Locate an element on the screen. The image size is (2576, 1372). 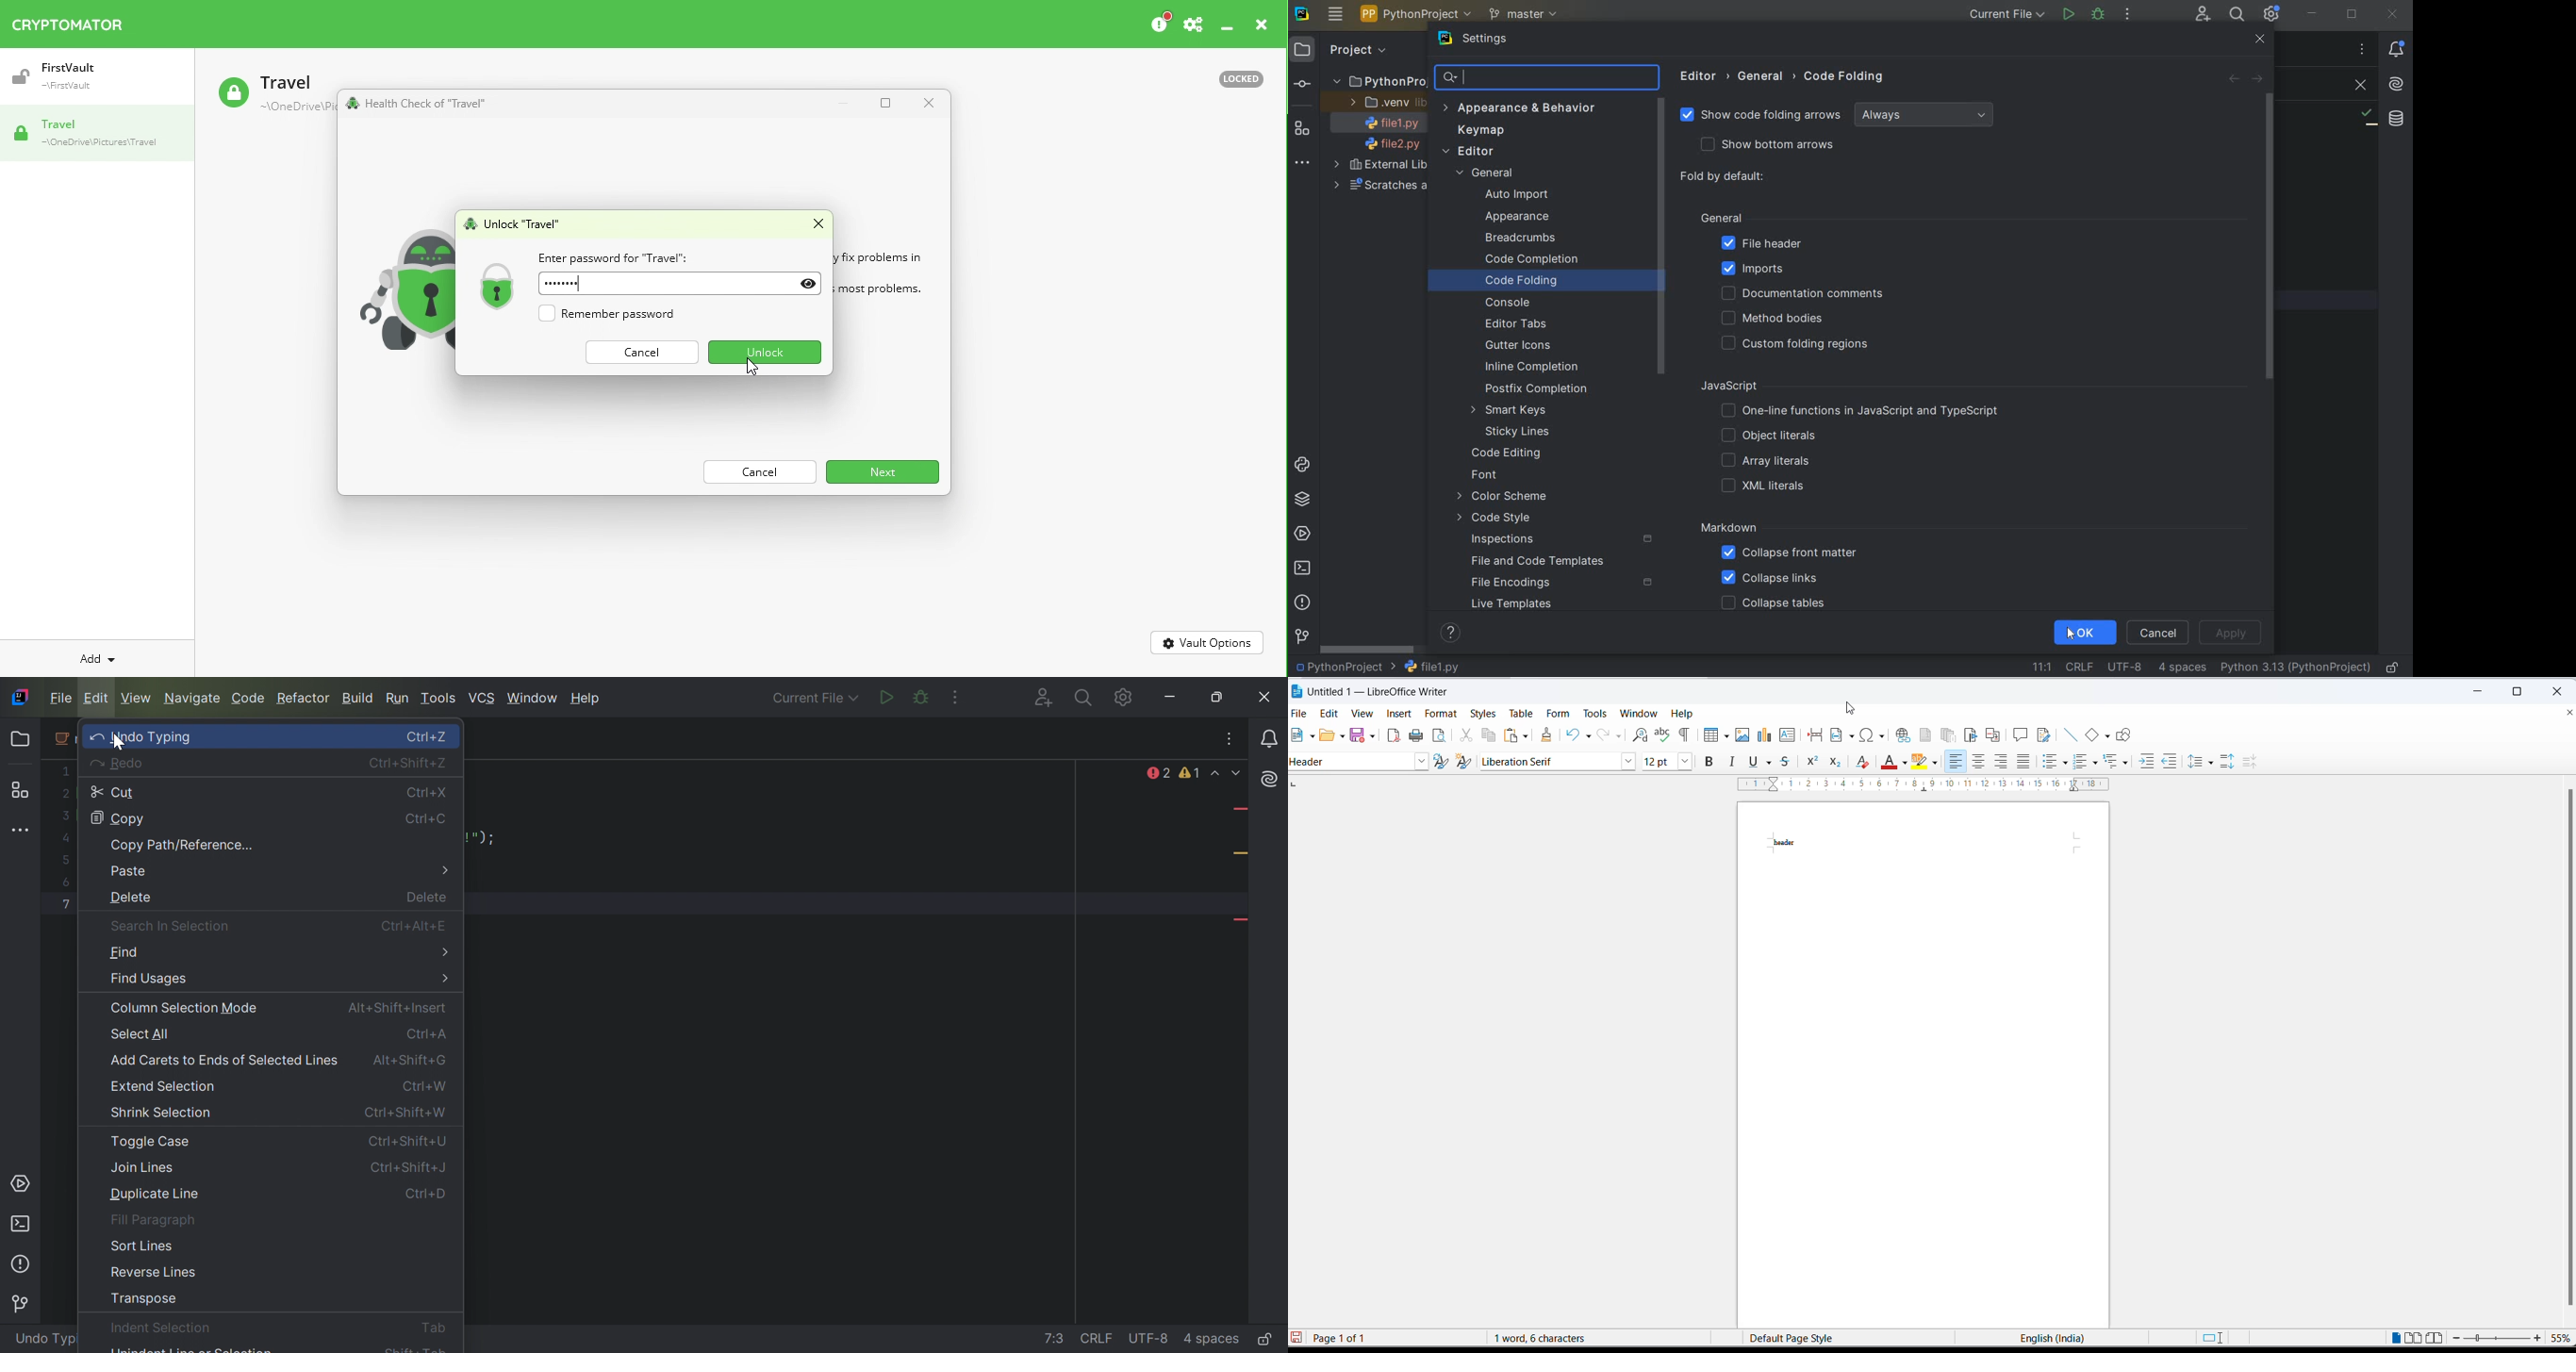
zoom slider is located at coordinates (2498, 1339).